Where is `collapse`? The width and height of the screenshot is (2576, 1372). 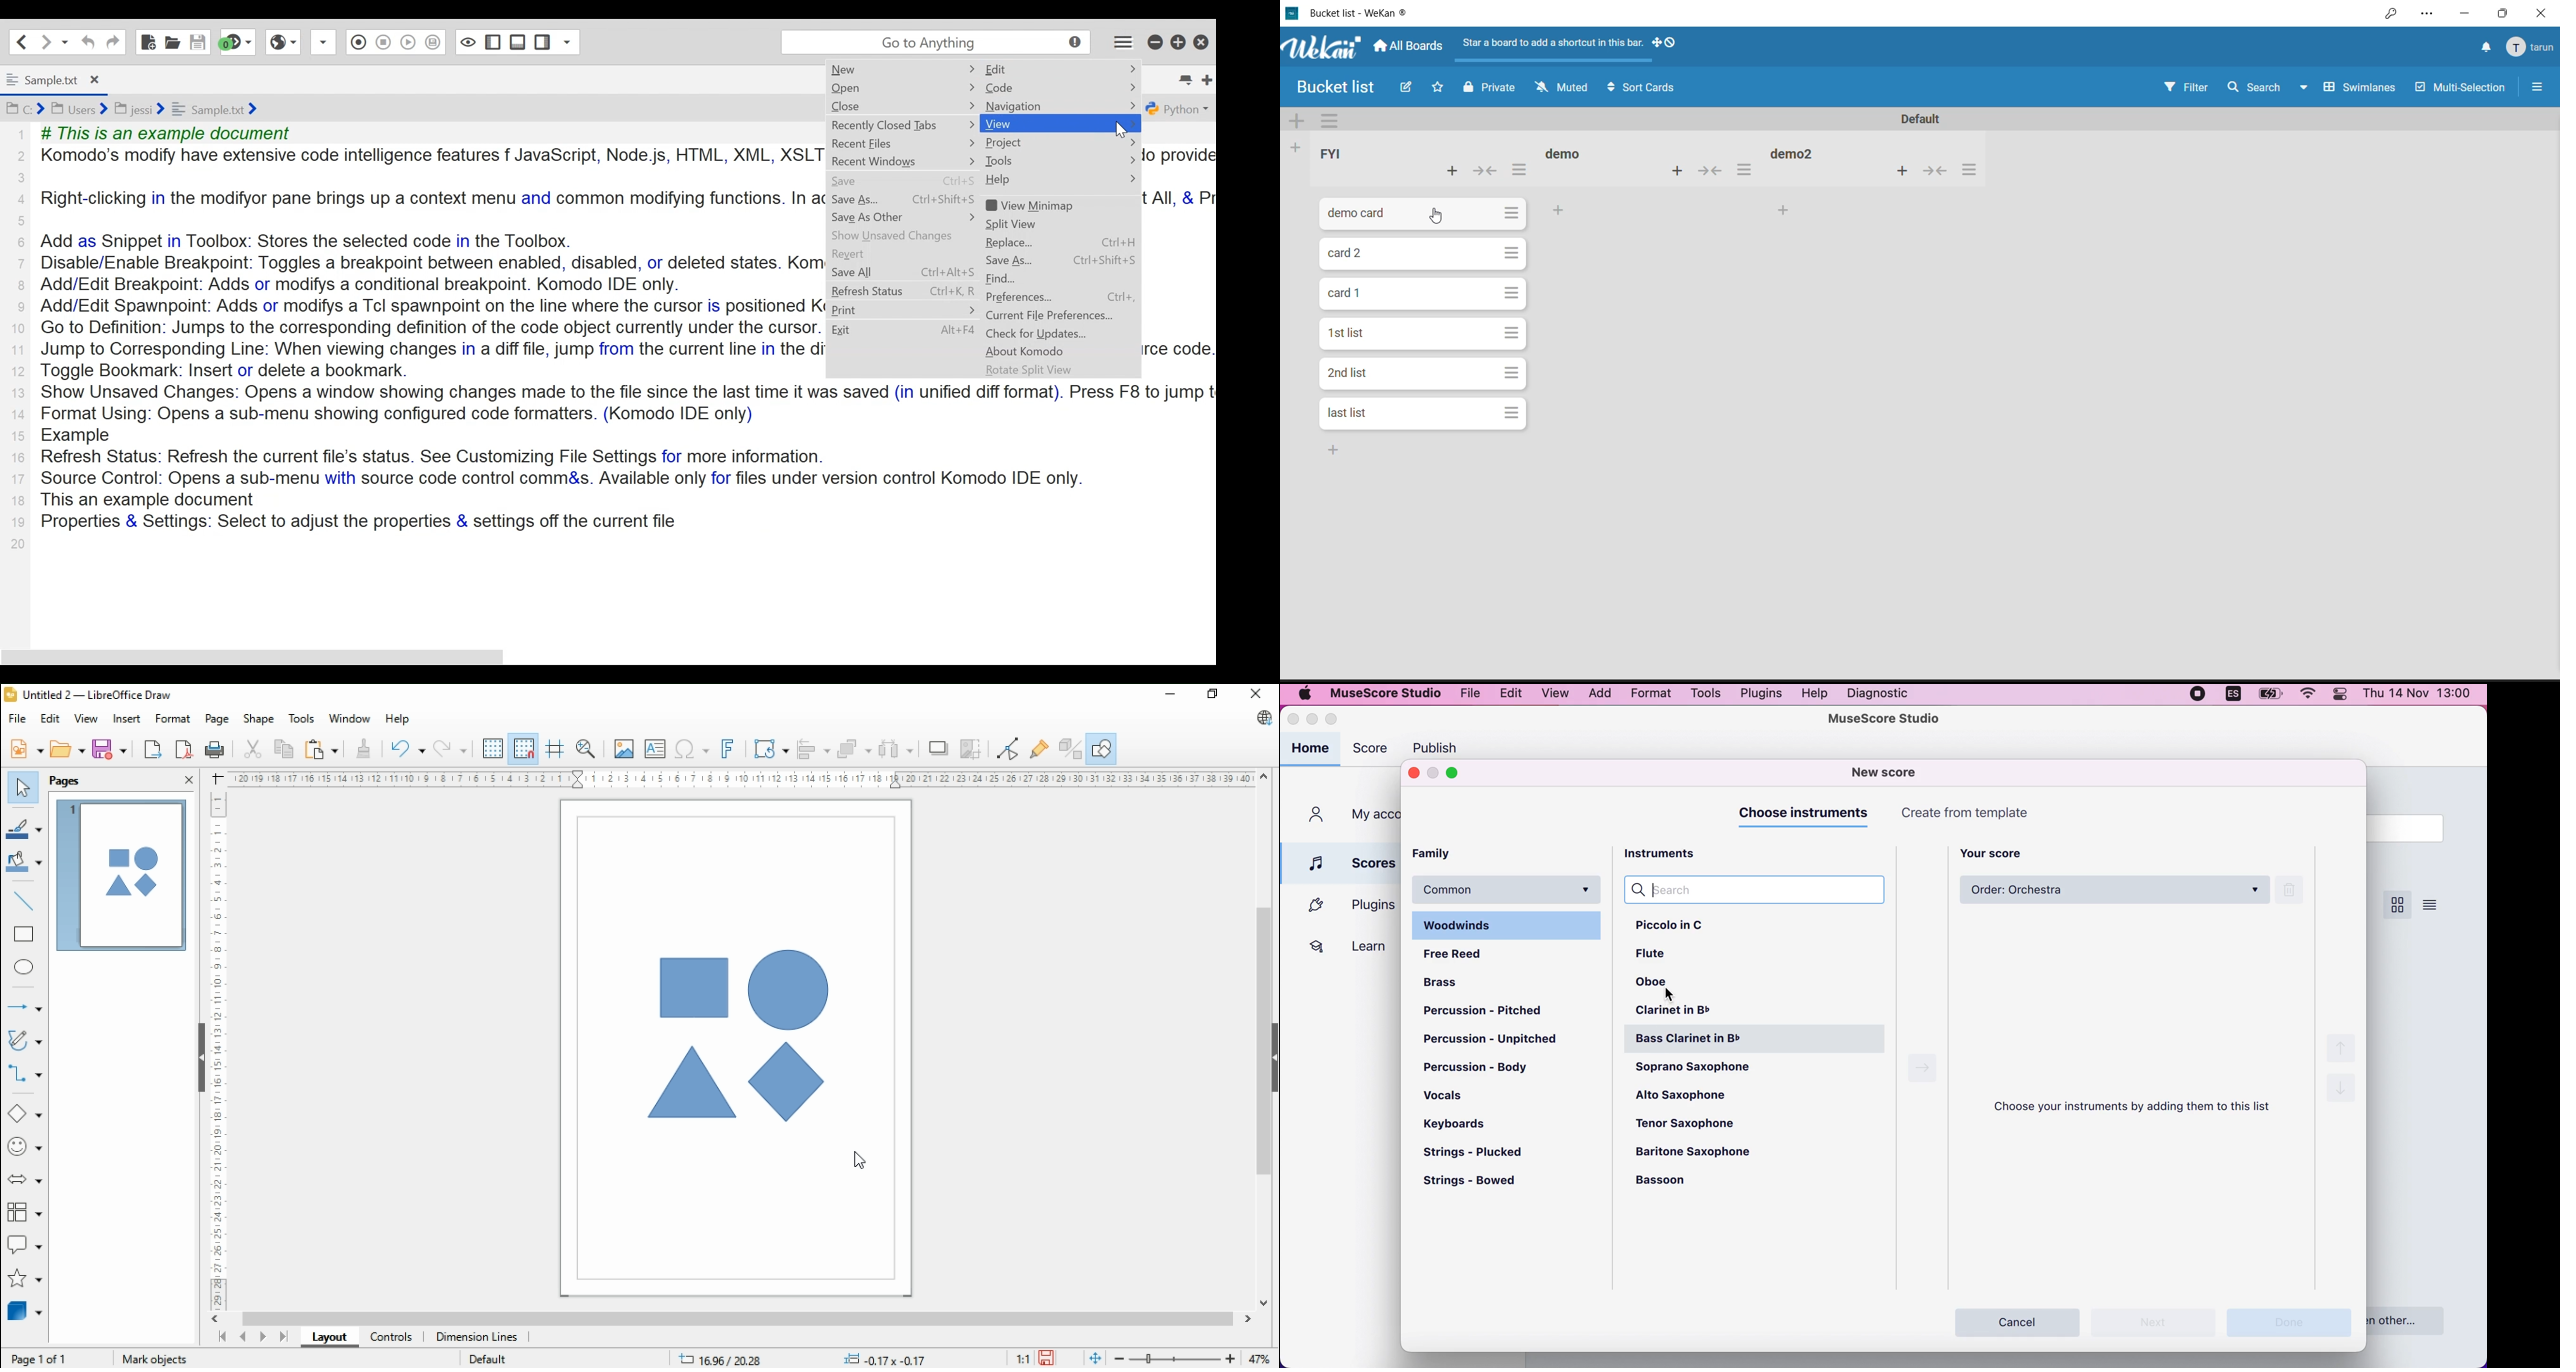
collapse is located at coordinates (1489, 170).